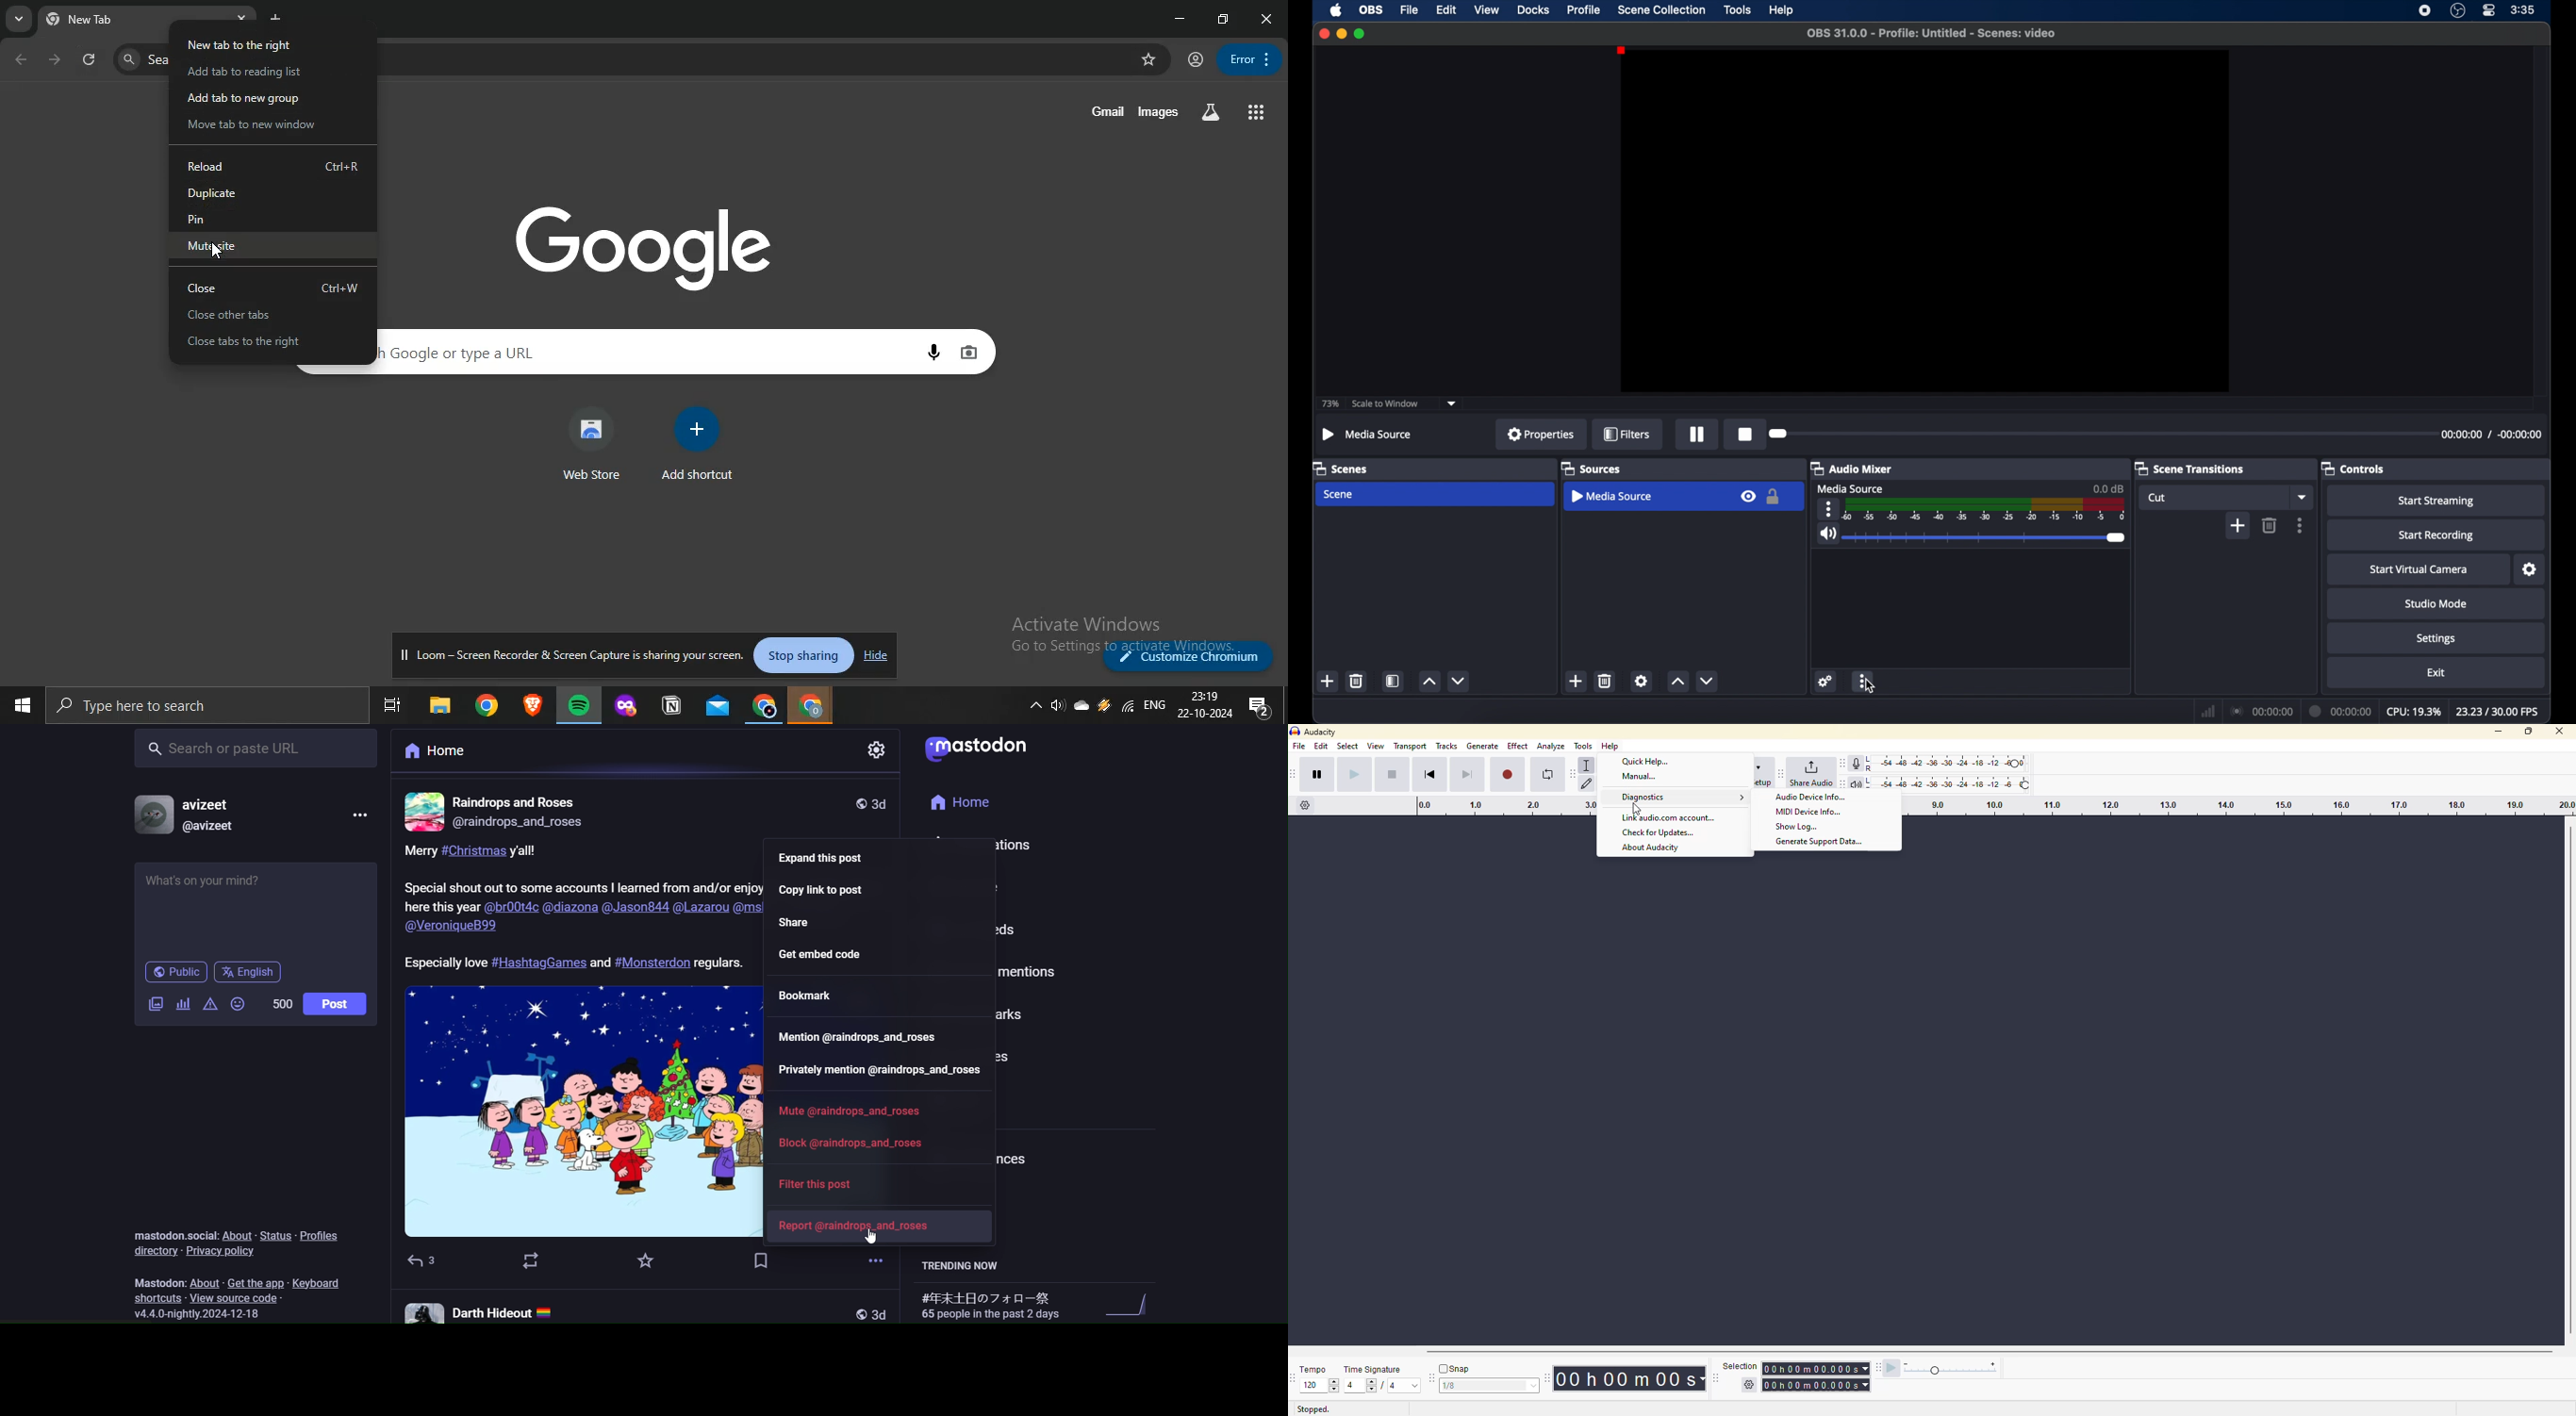  What do you see at coordinates (1606, 680) in the screenshot?
I see `delete` at bounding box center [1606, 680].